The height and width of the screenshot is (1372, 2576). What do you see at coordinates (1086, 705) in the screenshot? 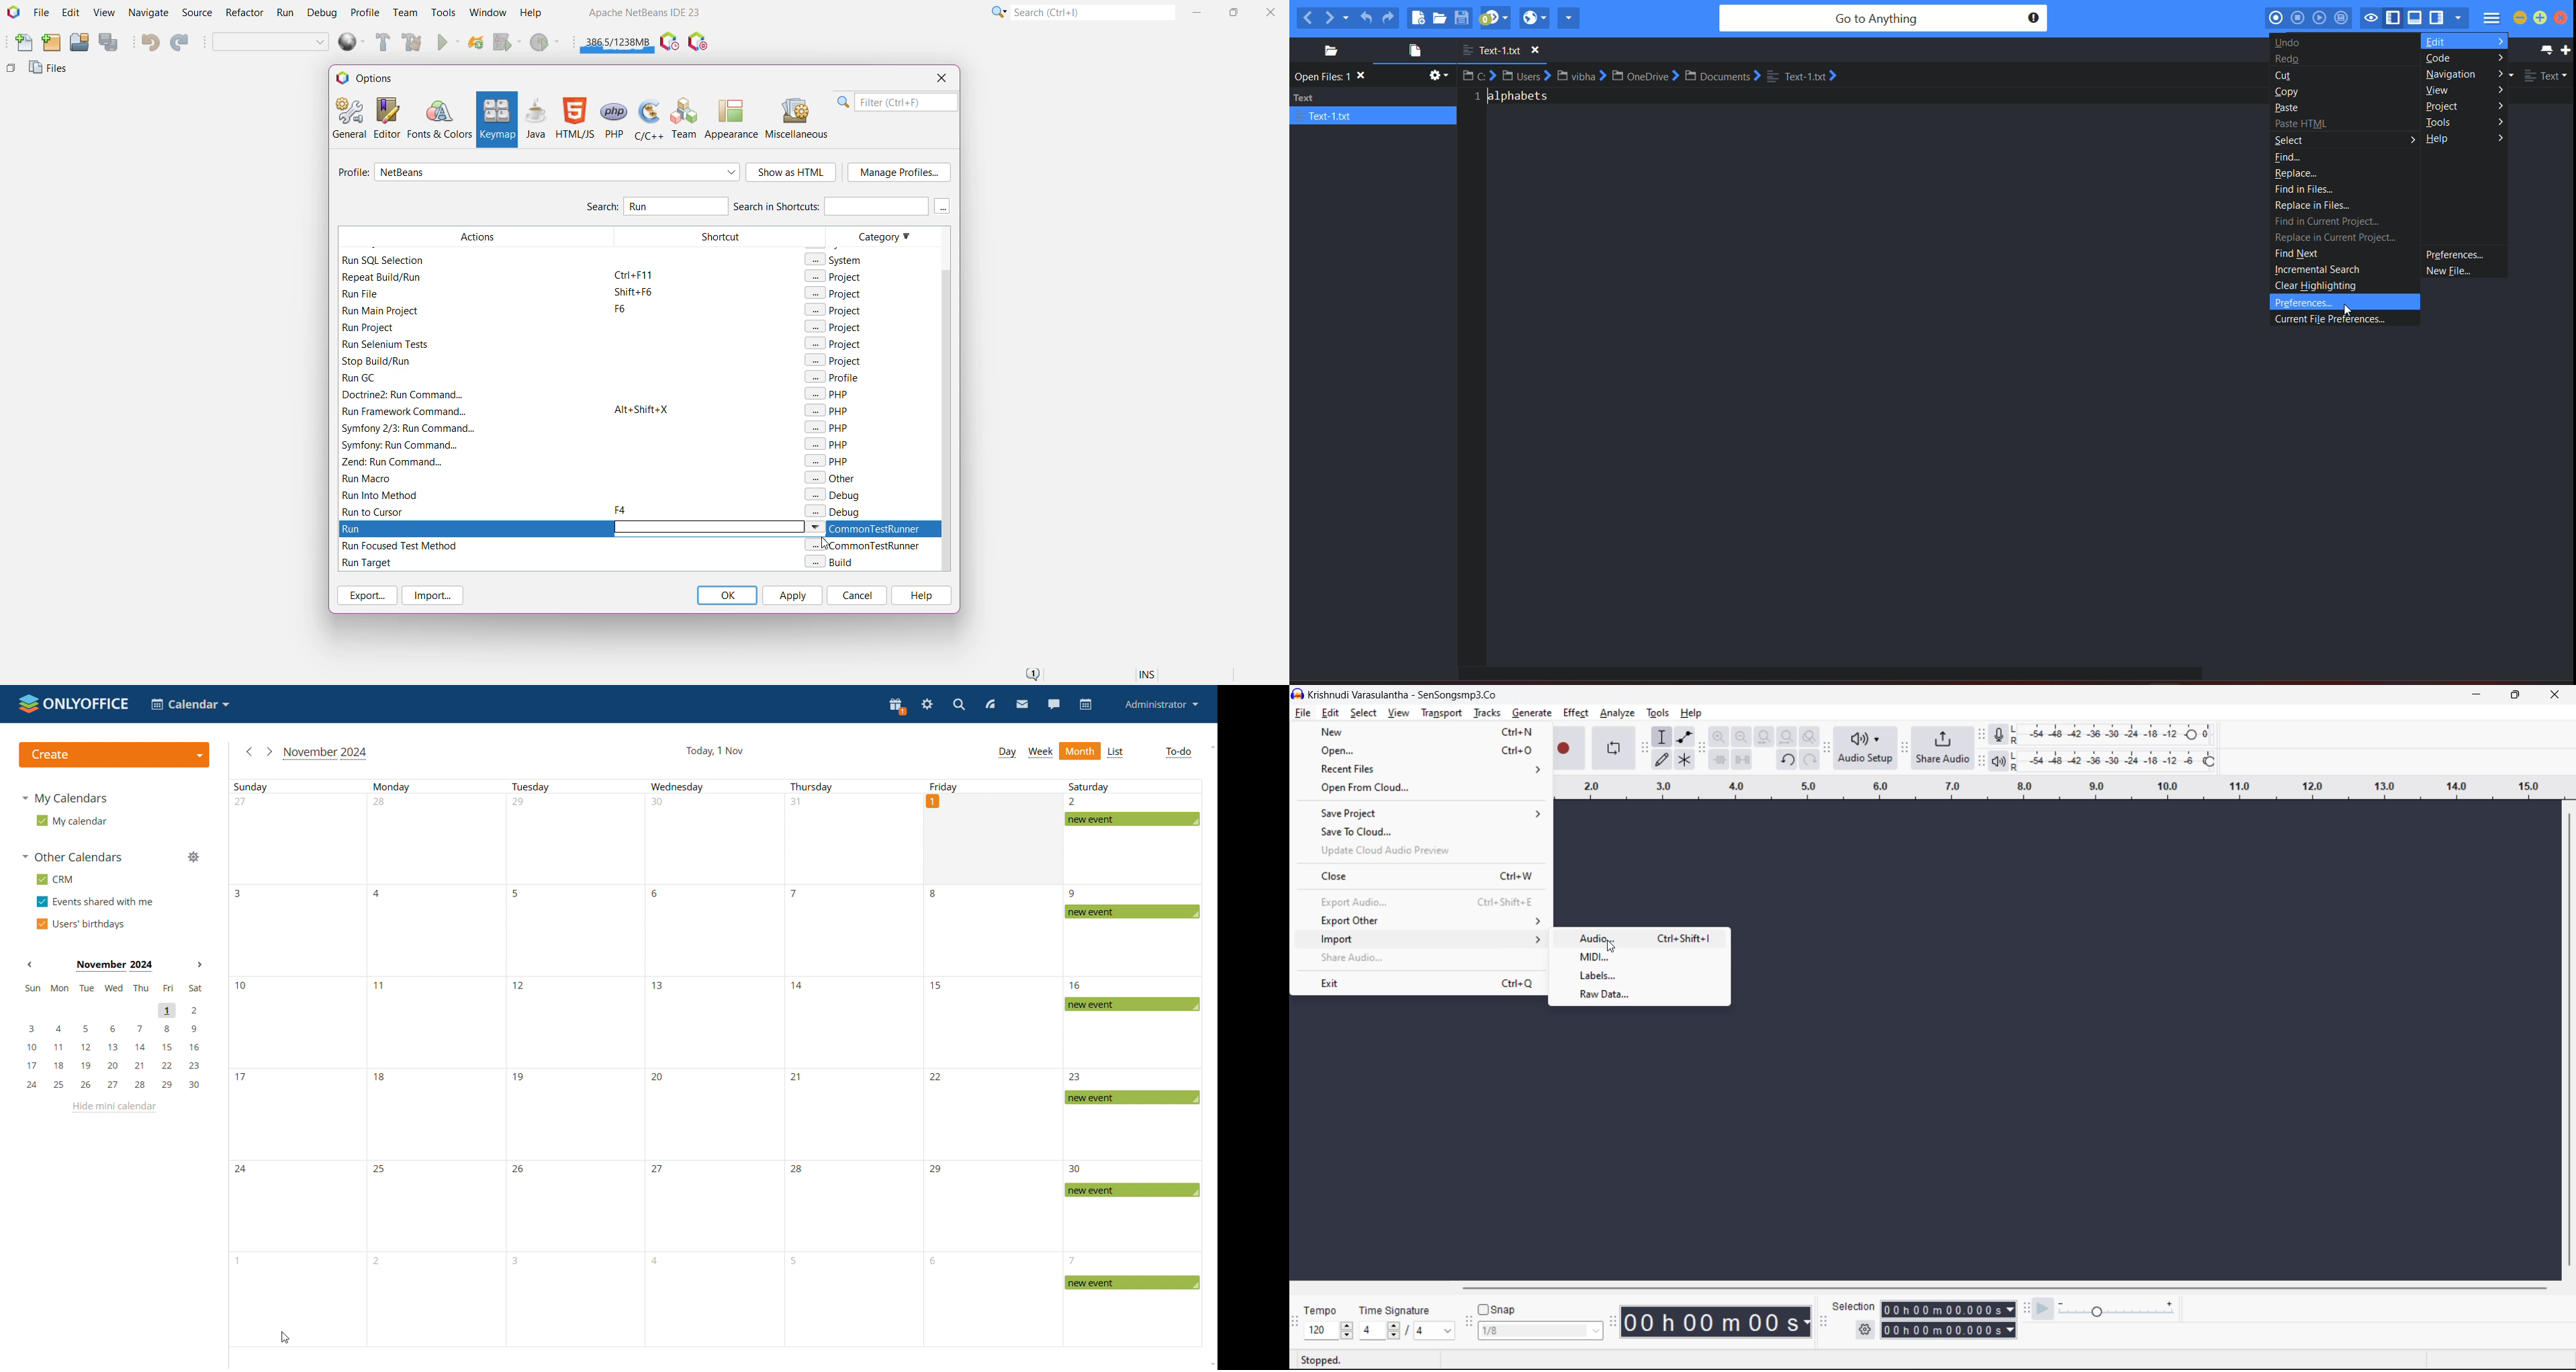
I see `calendar` at bounding box center [1086, 705].